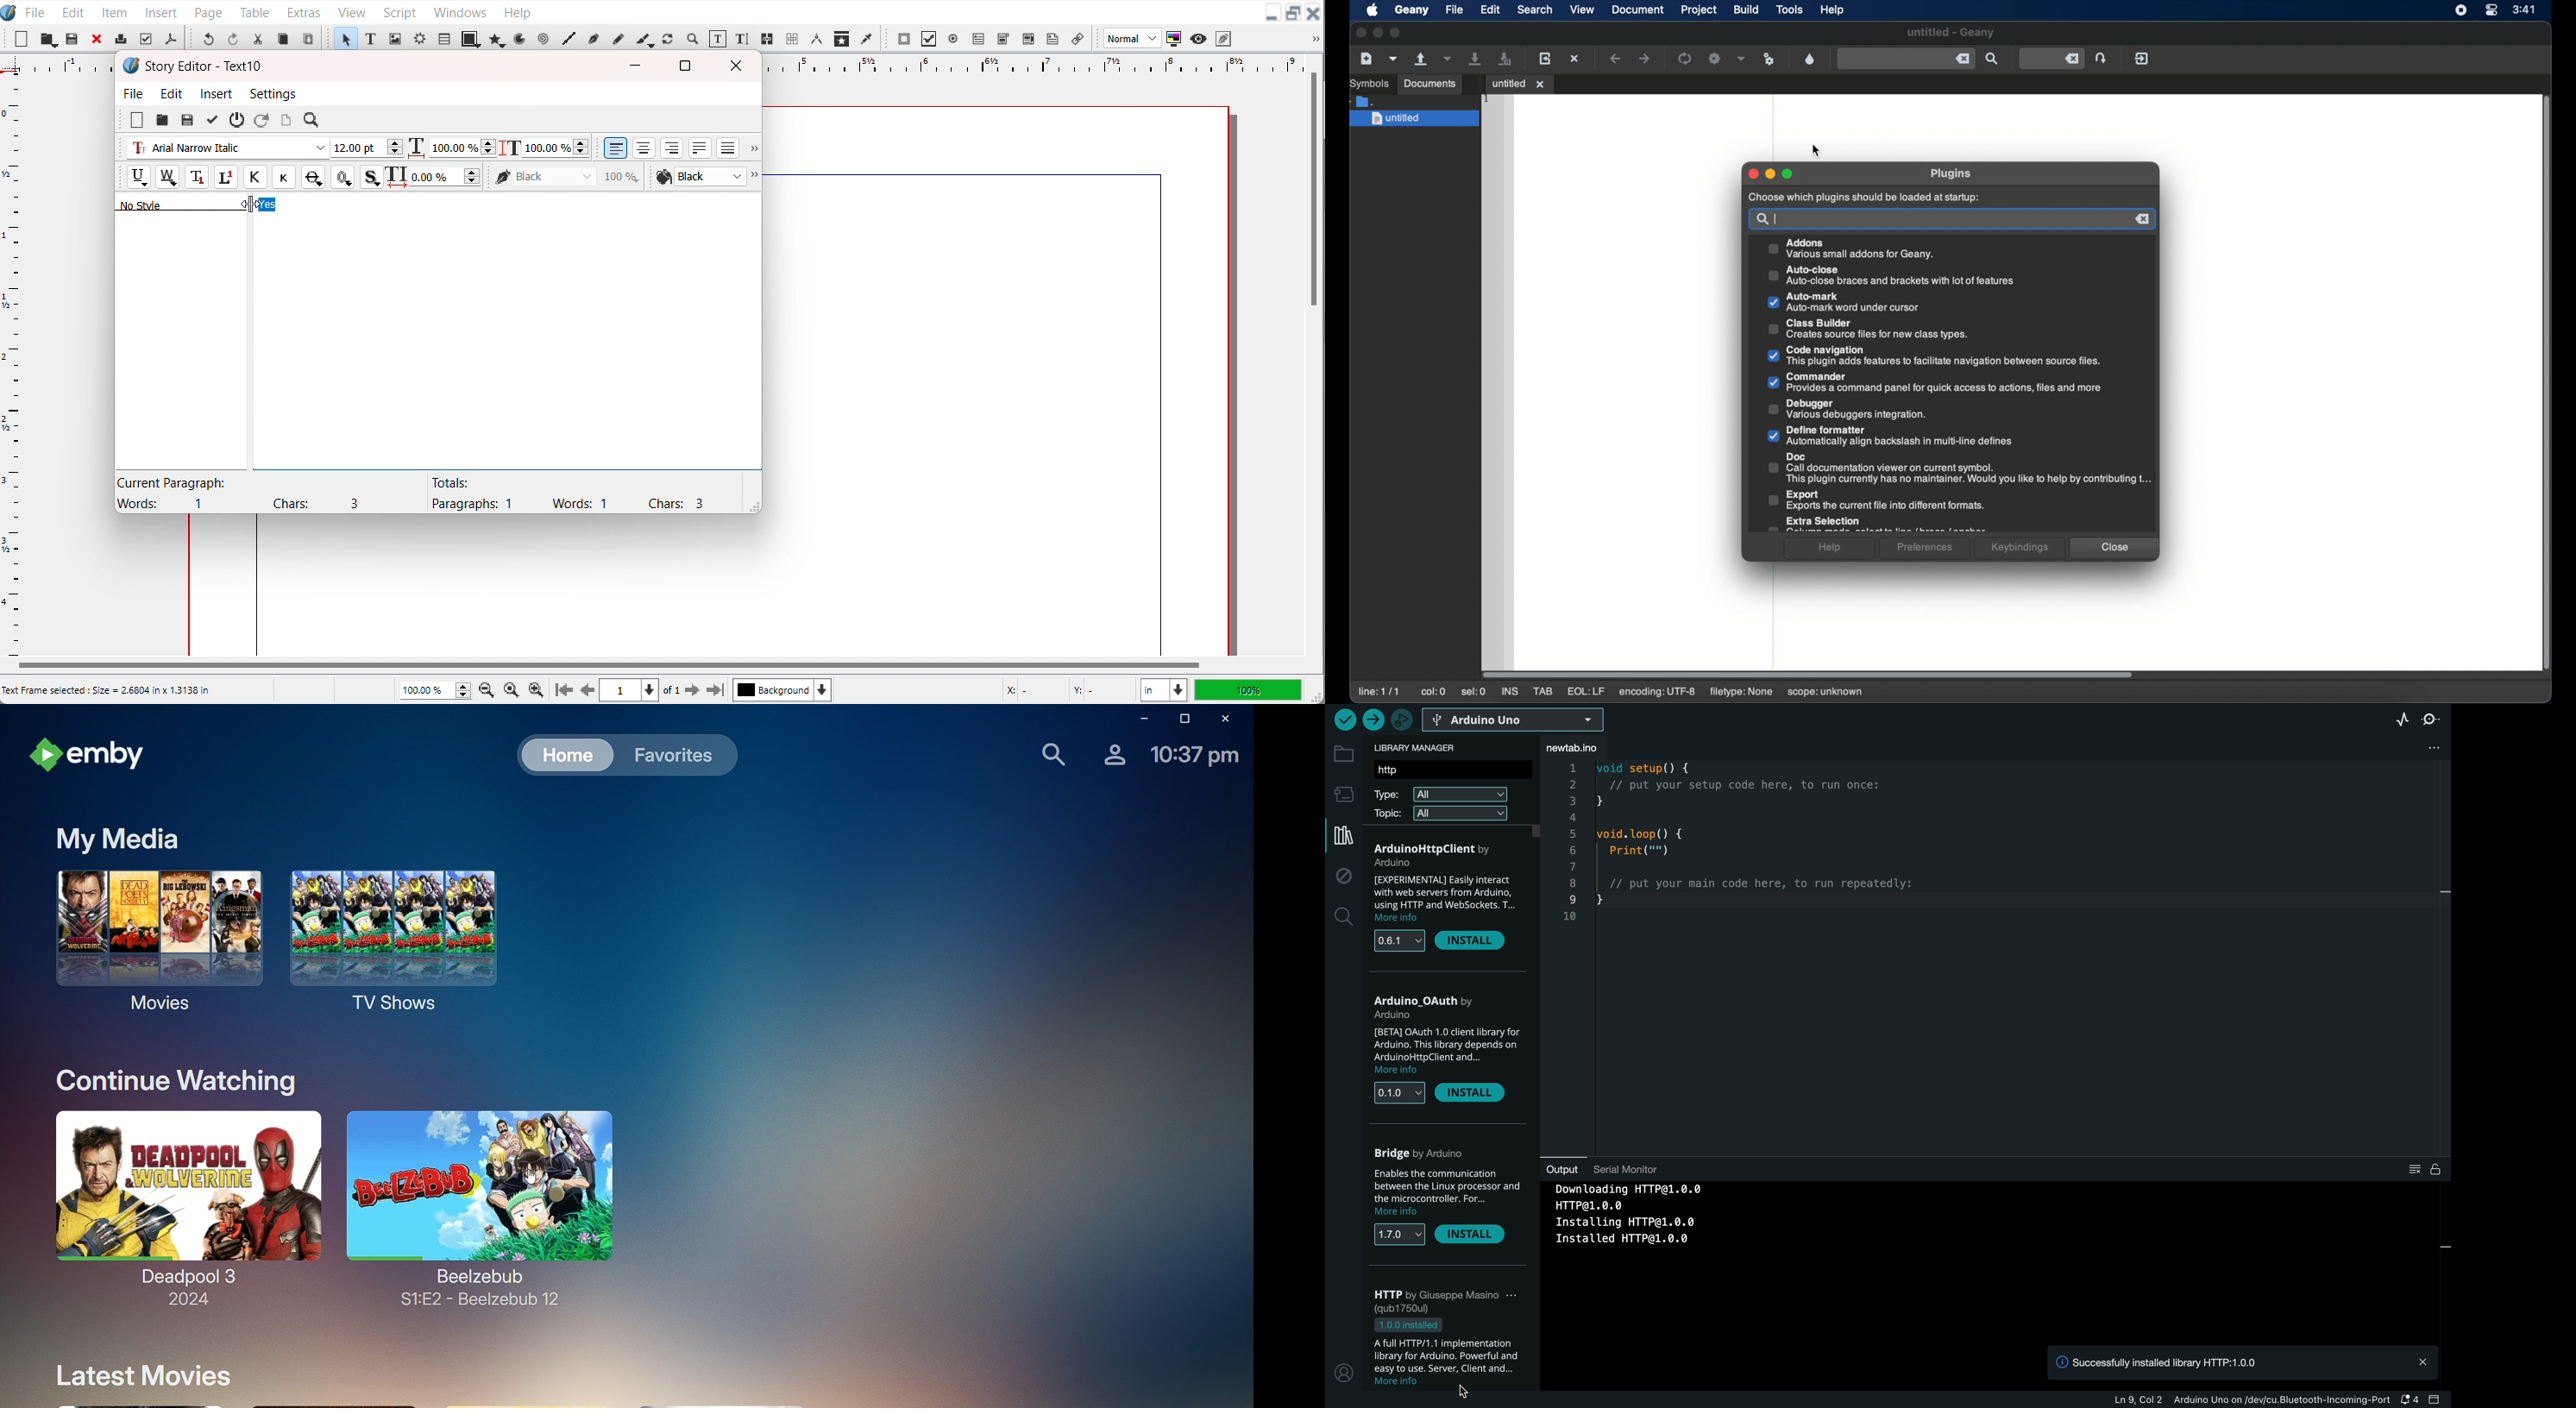 This screenshot has width=2576, height=1428. Describe the element at coordinates (868, 38) in the screenshot. I see `Eye Dropper` at that location.